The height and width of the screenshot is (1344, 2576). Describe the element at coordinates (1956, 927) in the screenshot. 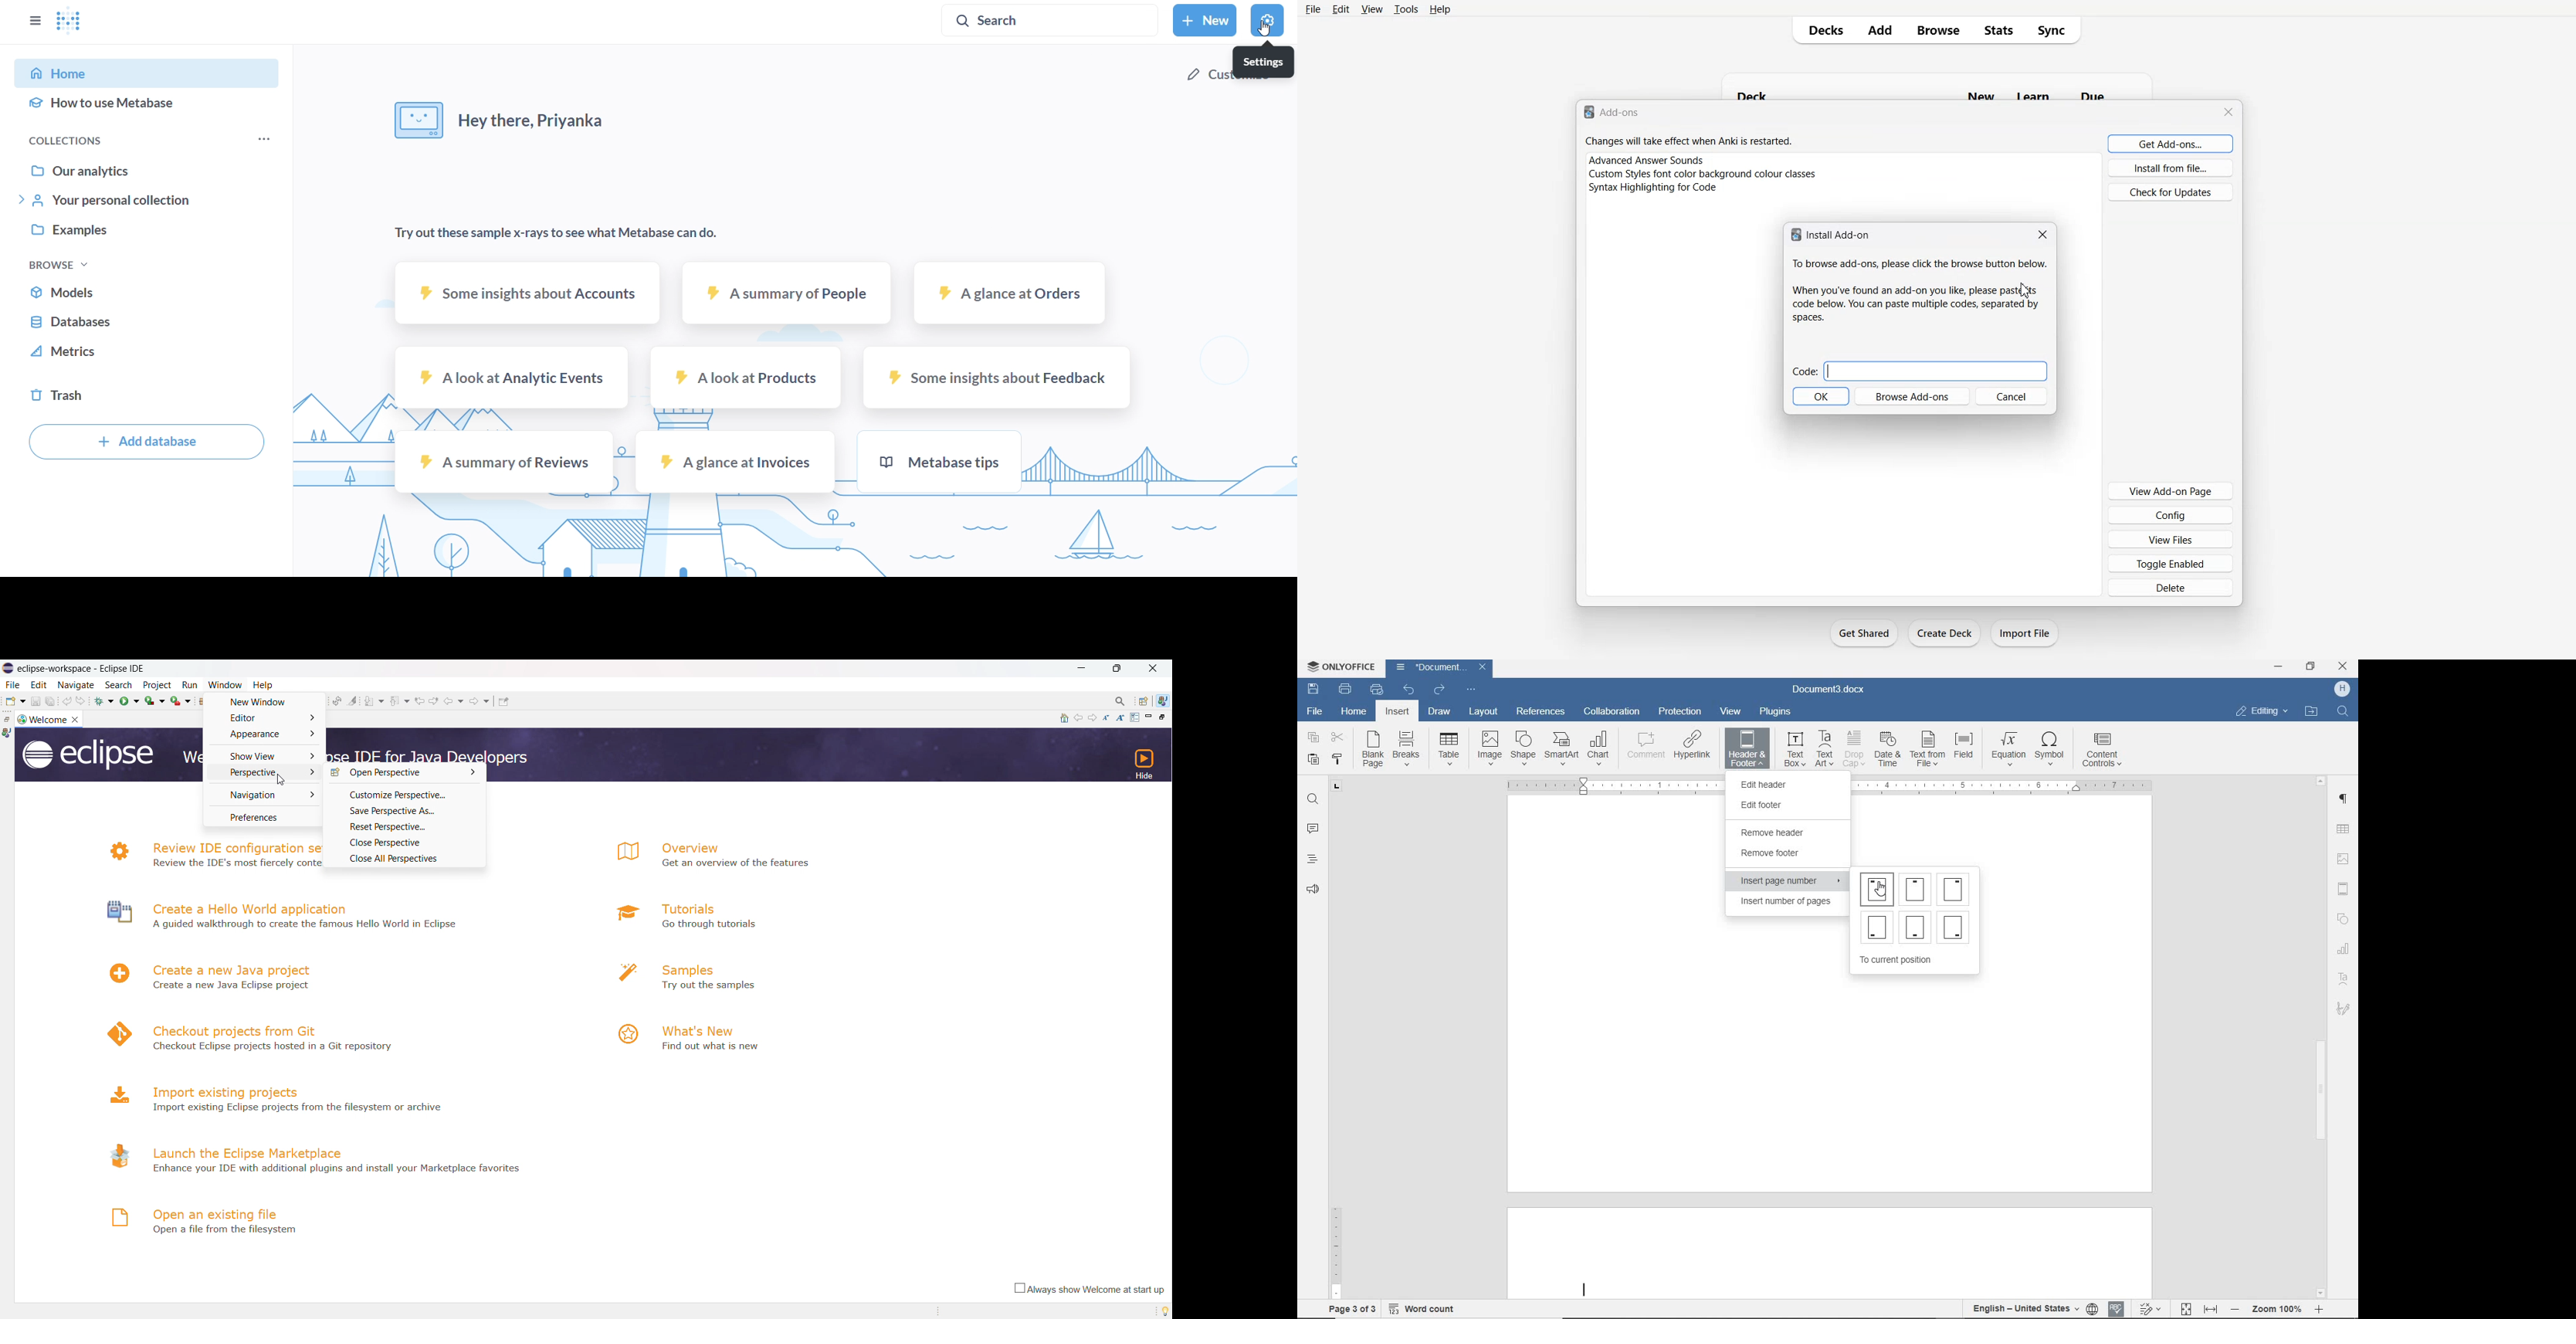

I see `Page number at bottom right` at that location.